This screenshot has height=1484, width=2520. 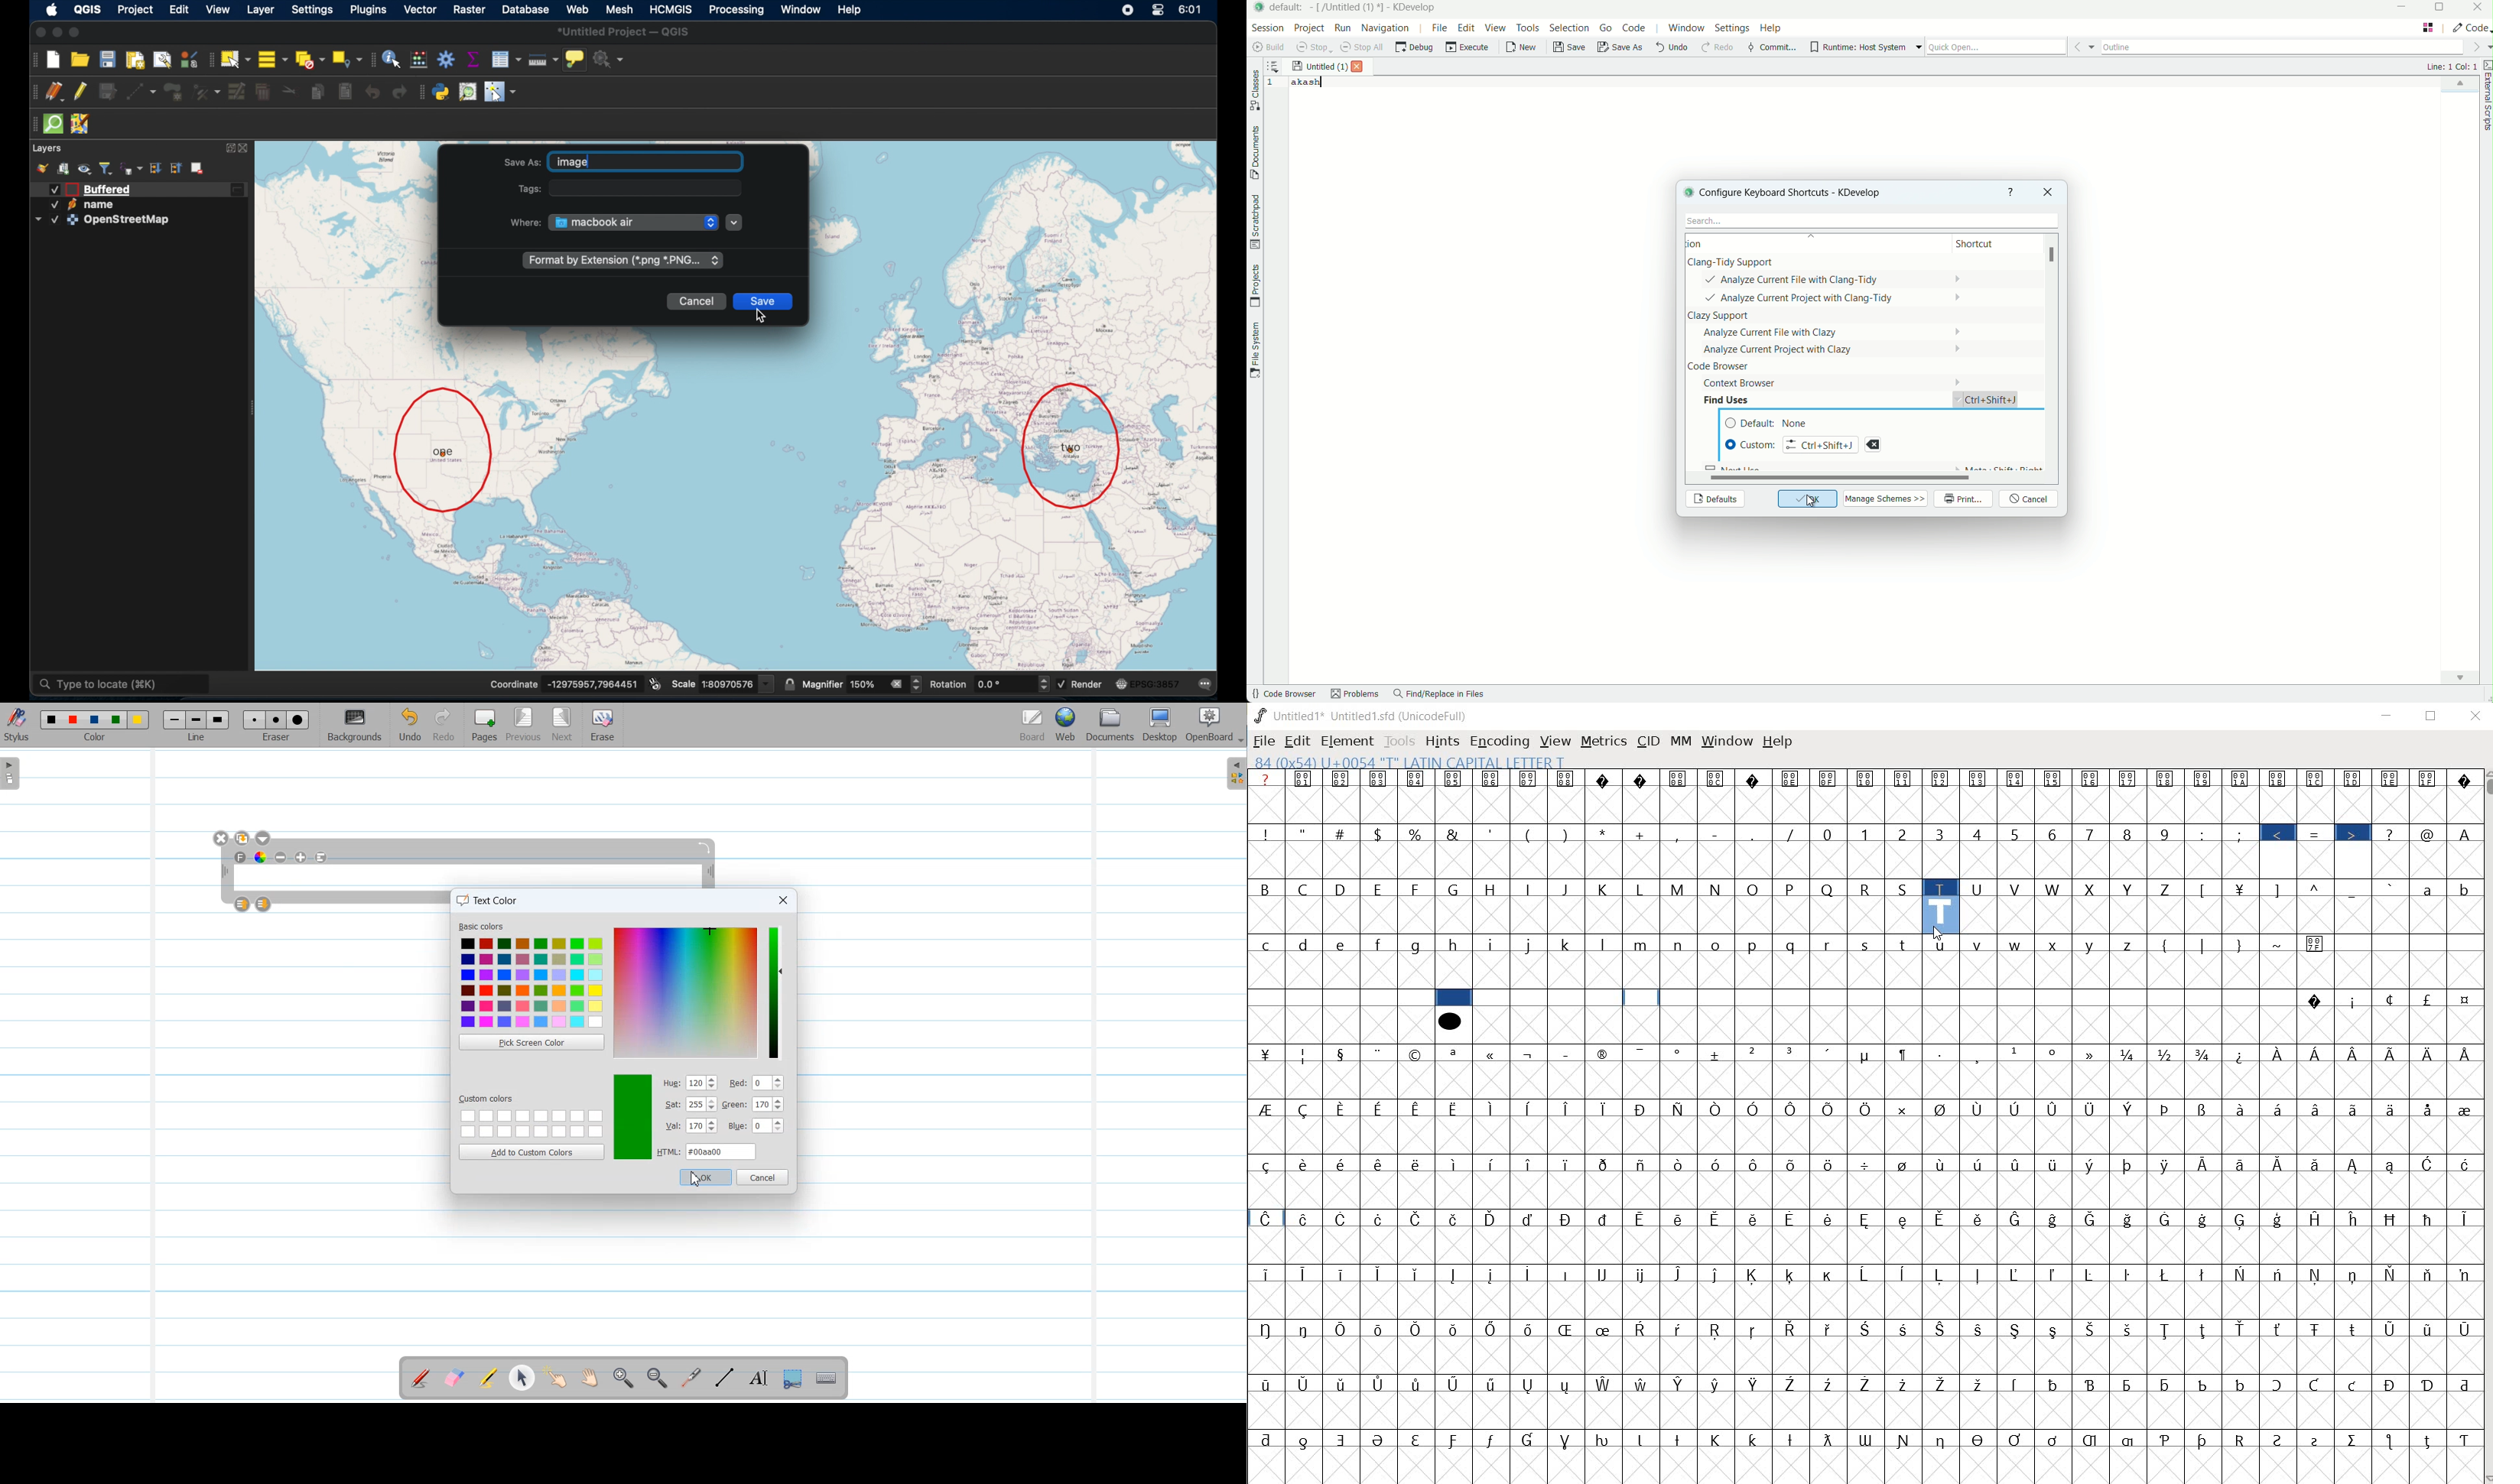 What do you see at coordinates (2354, 1327) in the screenshot?
I see `Symbol` at bounding box center [2354, 1327].